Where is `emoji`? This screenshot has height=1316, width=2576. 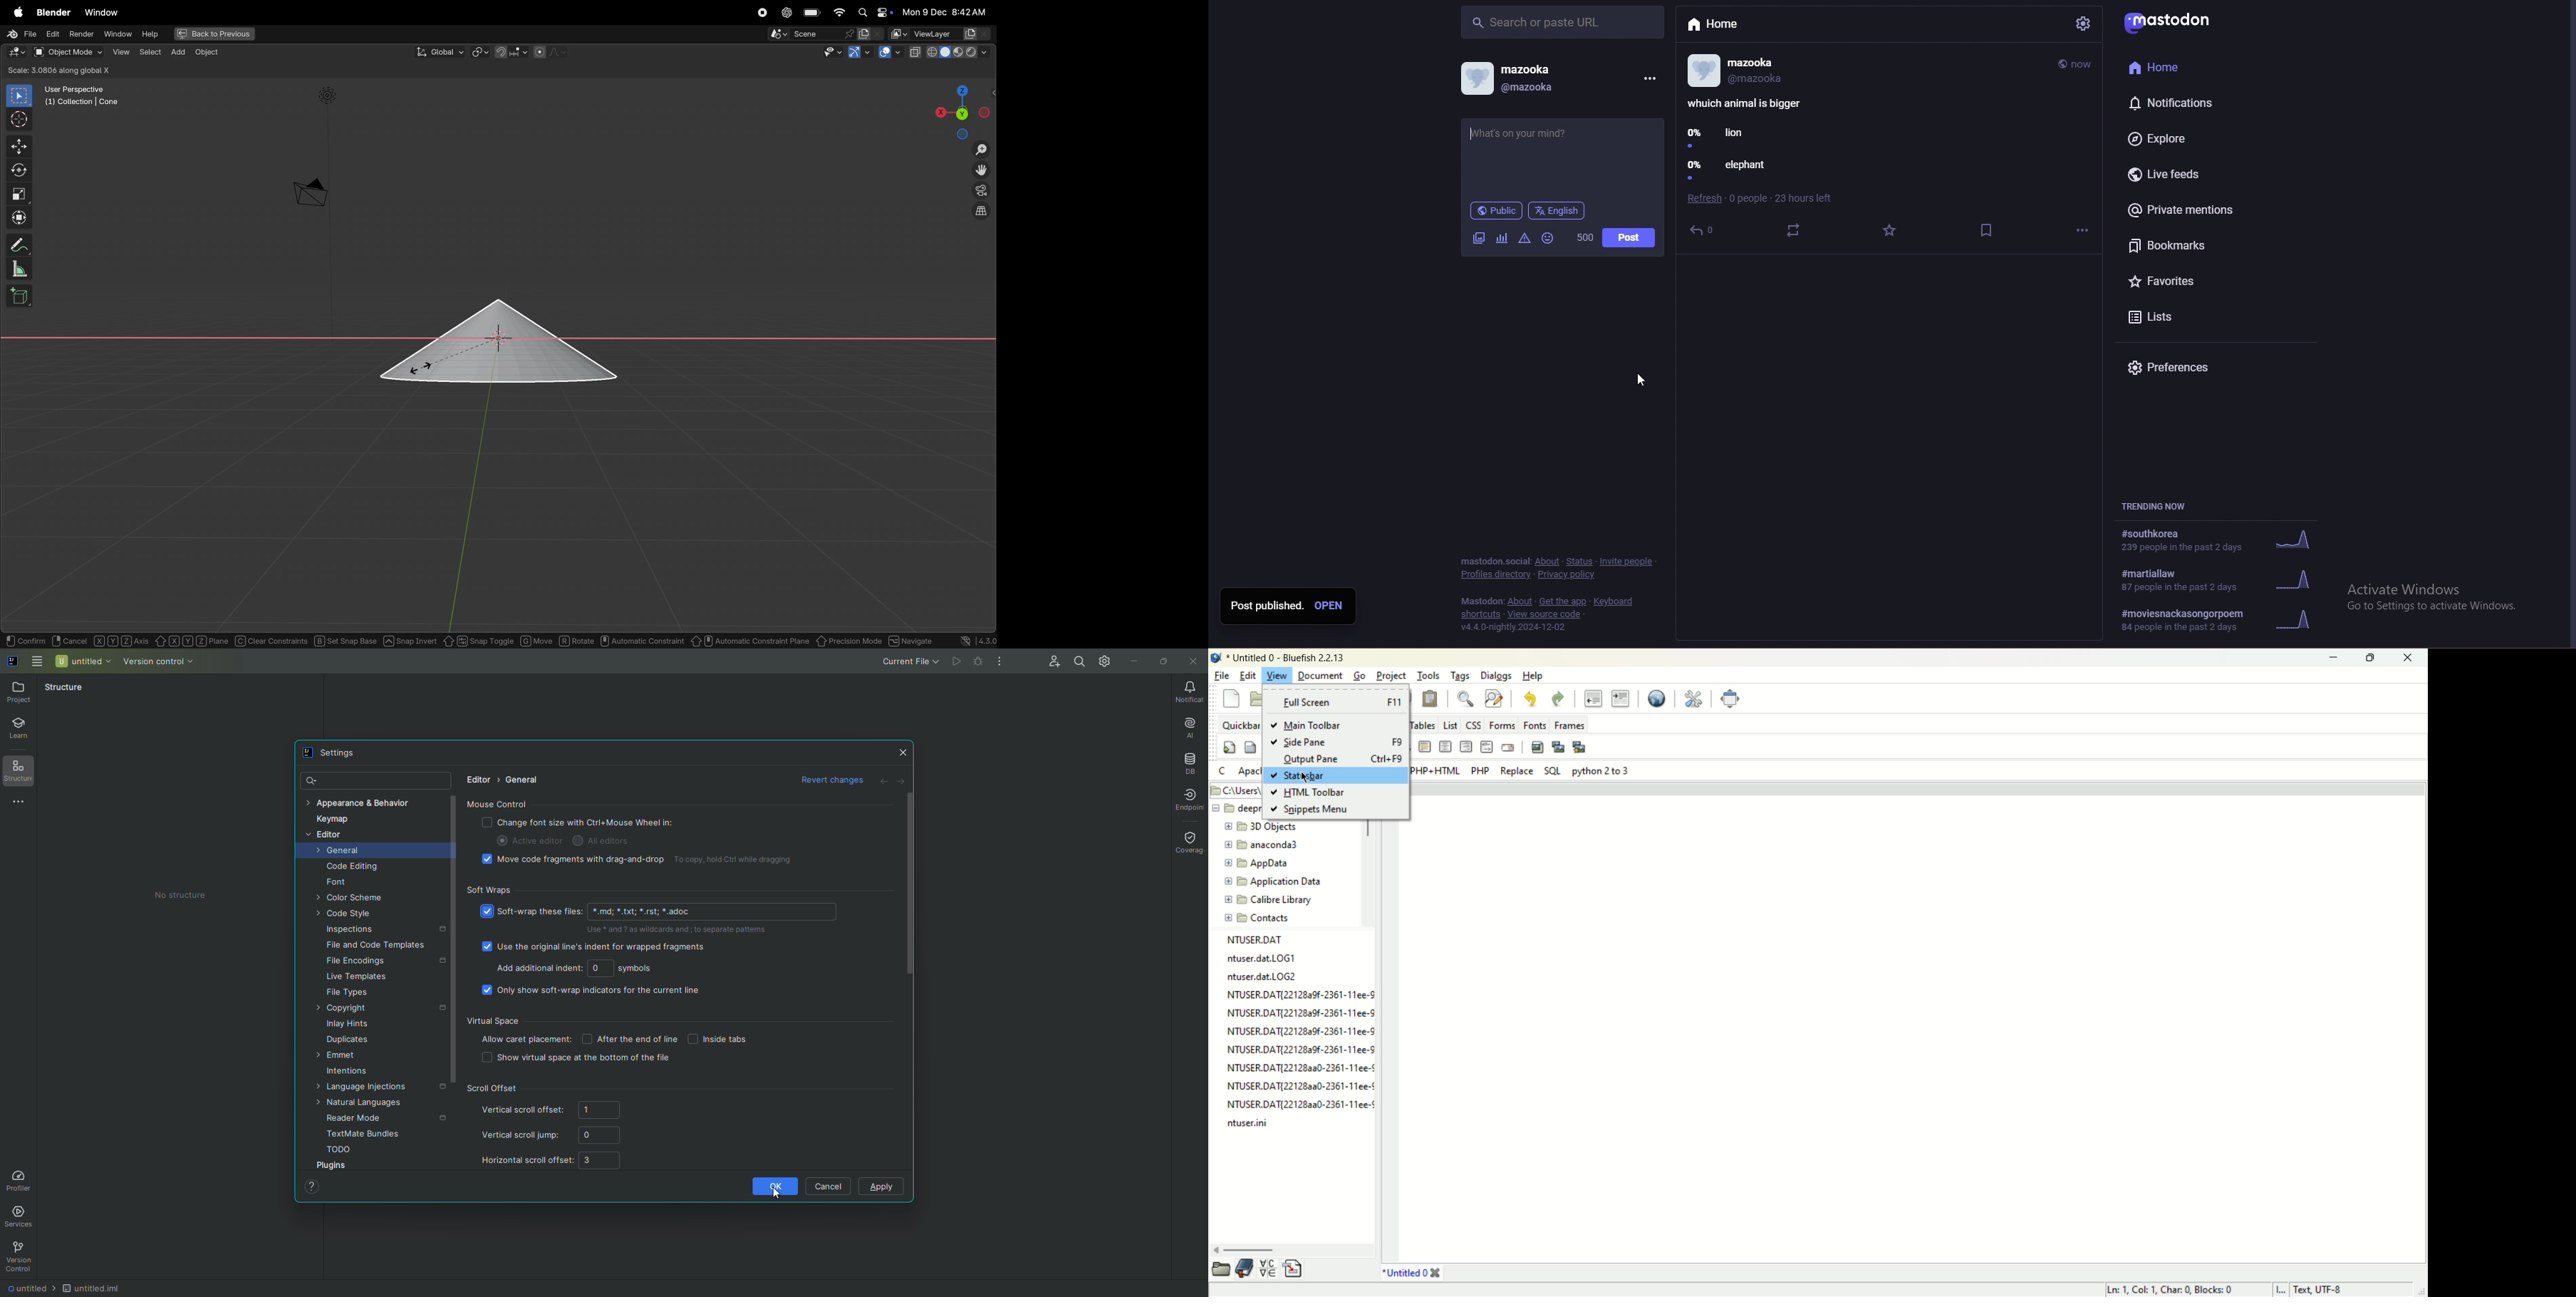 emoji is located at coordinates (1547, 238).